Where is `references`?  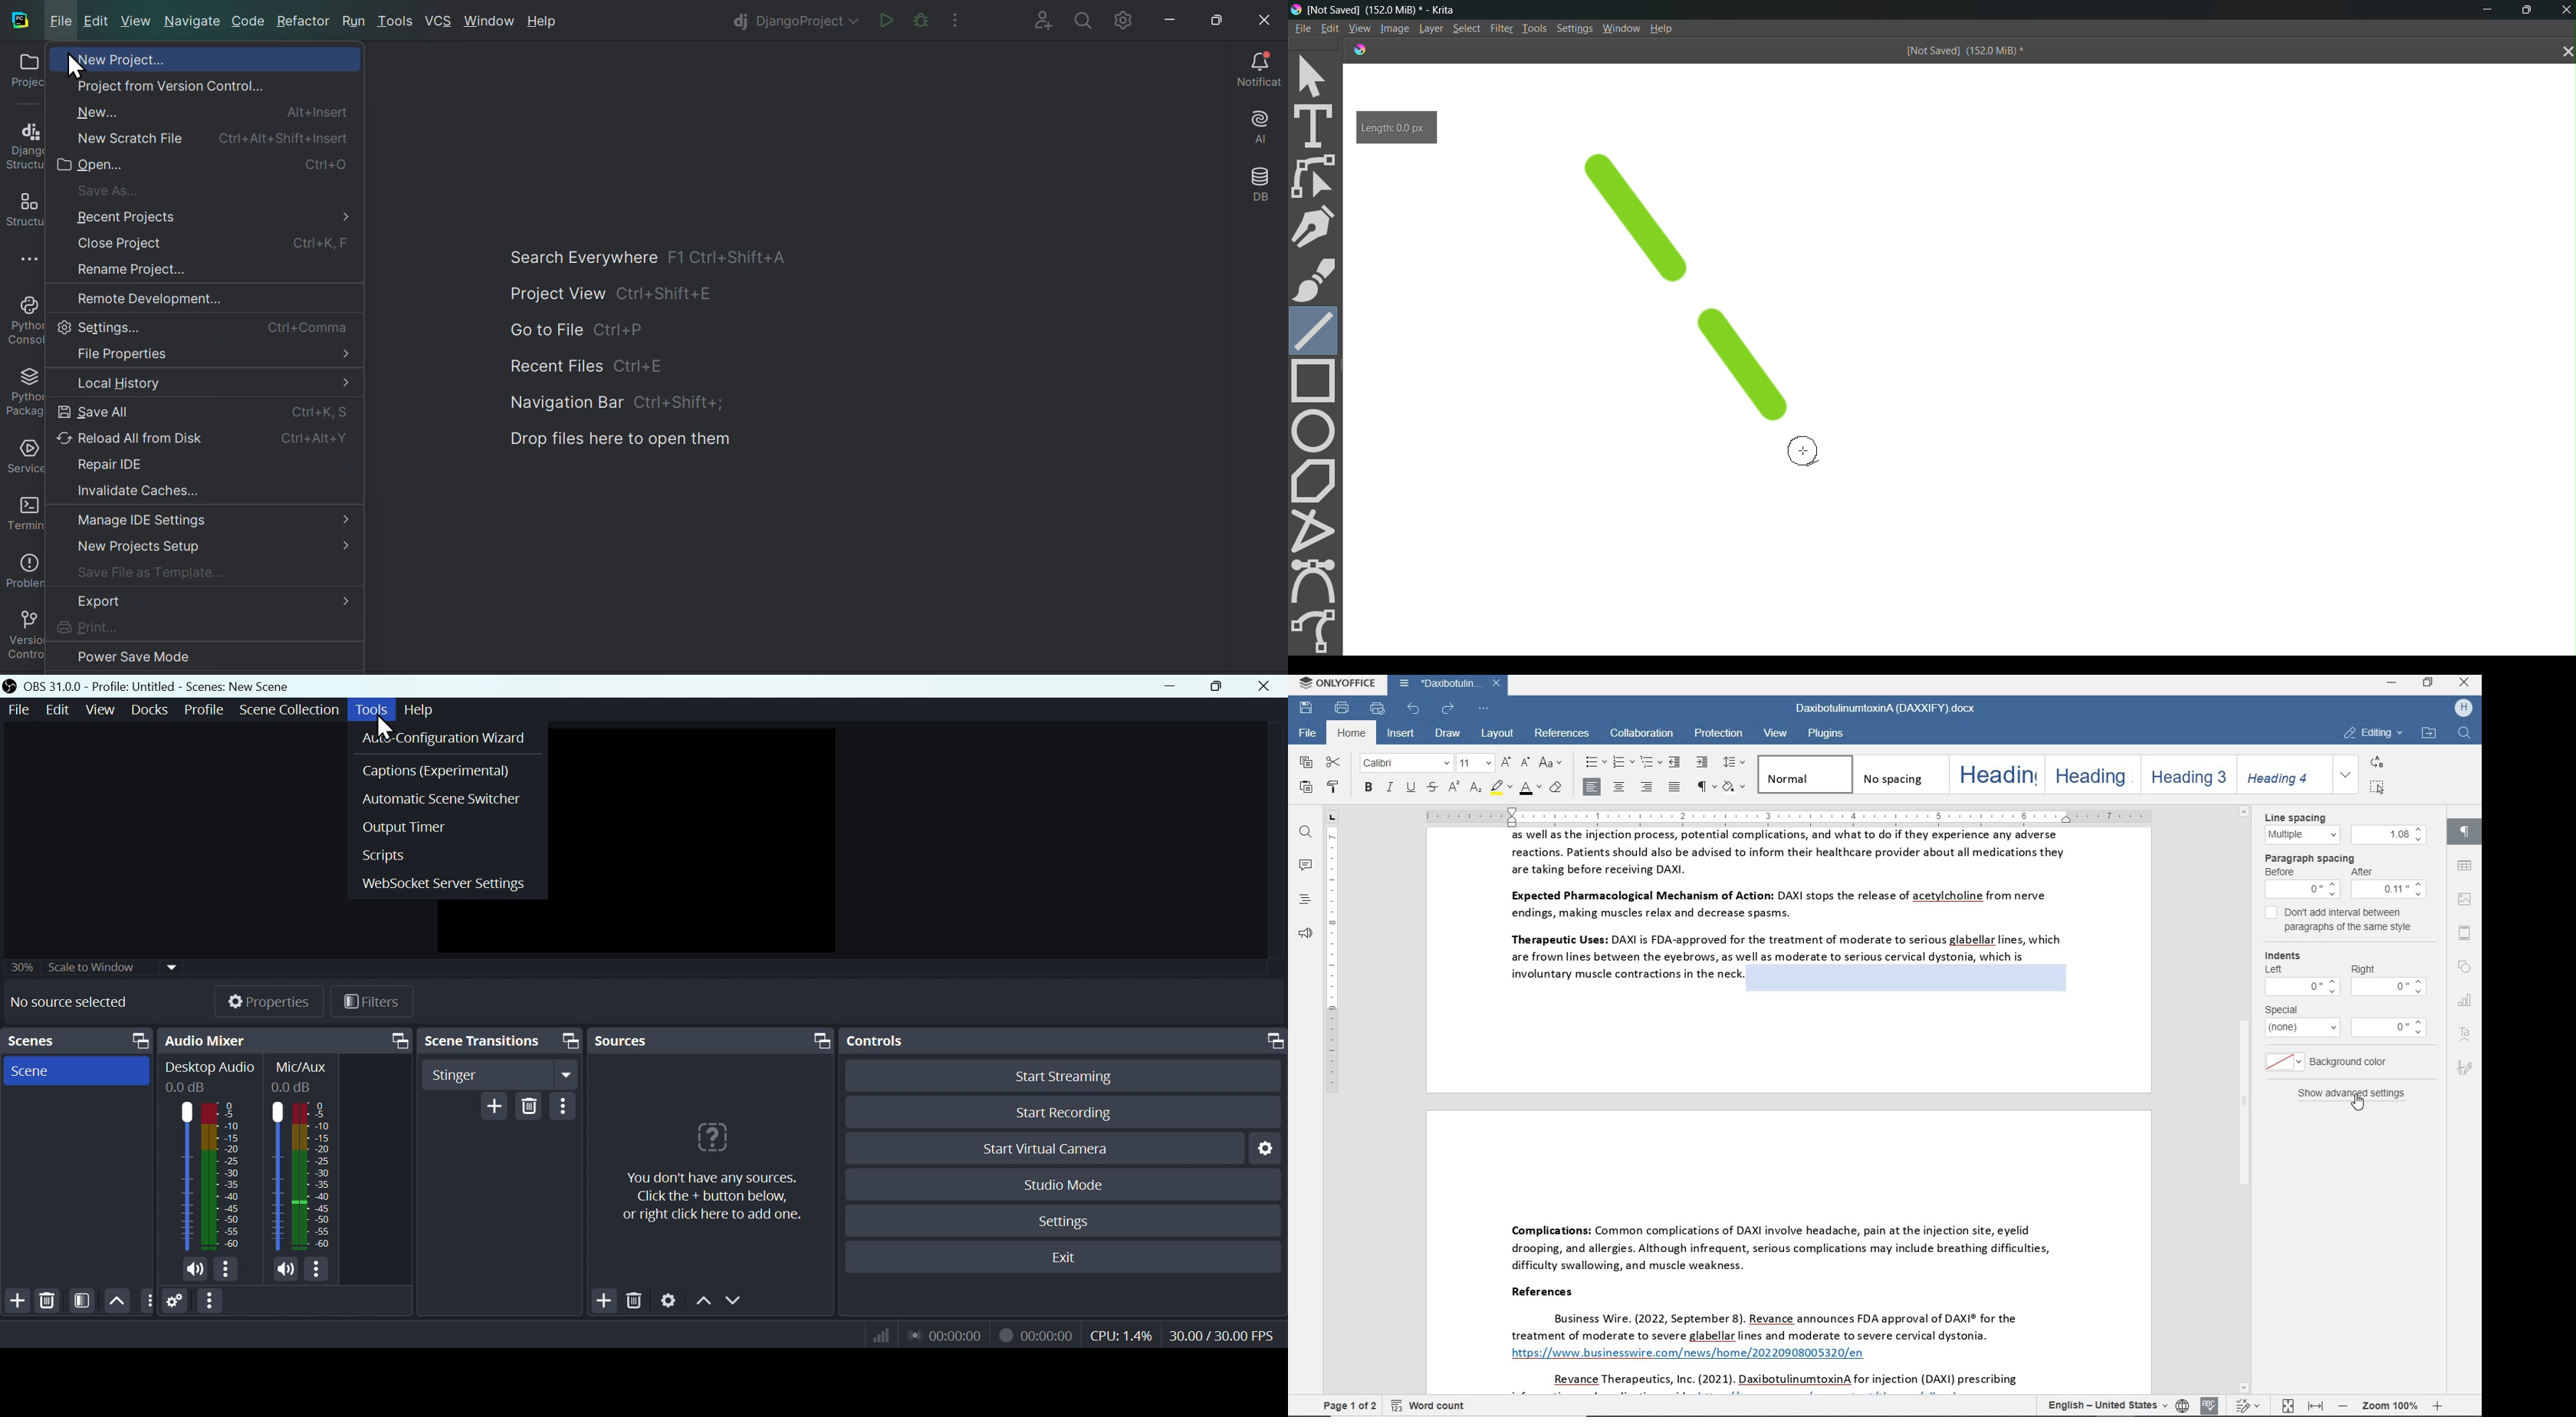
references is located at coordinates (1564, 734).